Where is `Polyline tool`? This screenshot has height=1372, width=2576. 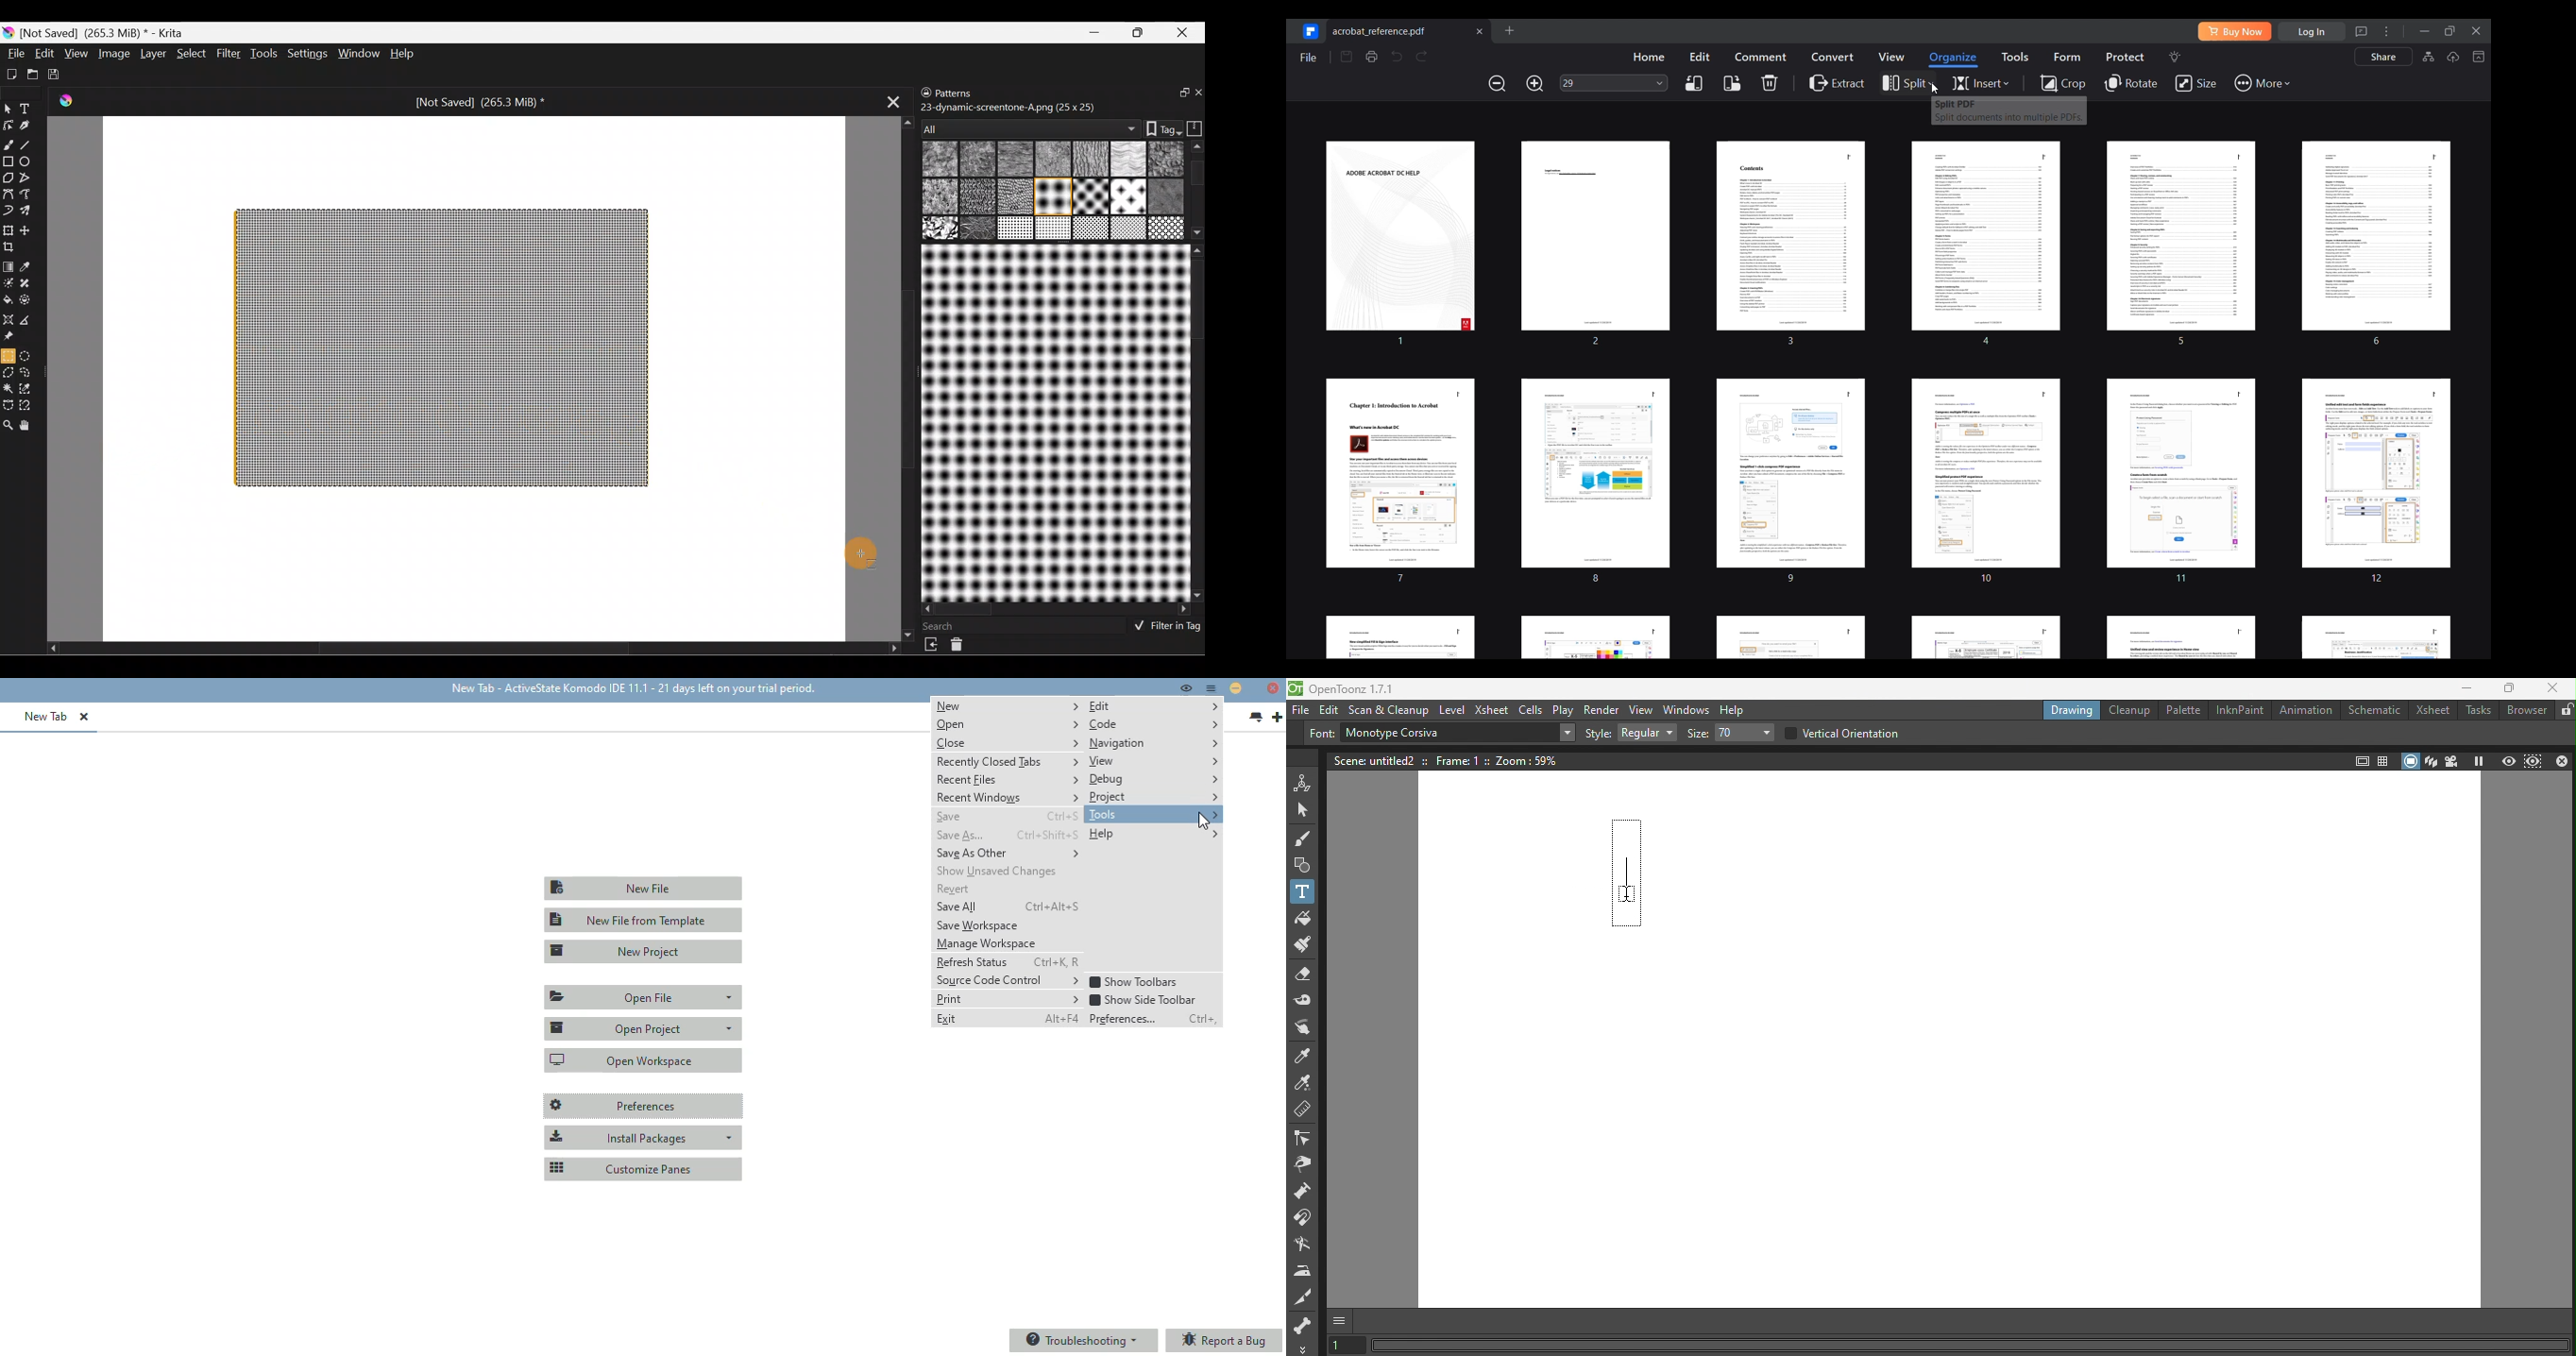
Polyline tool is located at coordinates (26, 178).